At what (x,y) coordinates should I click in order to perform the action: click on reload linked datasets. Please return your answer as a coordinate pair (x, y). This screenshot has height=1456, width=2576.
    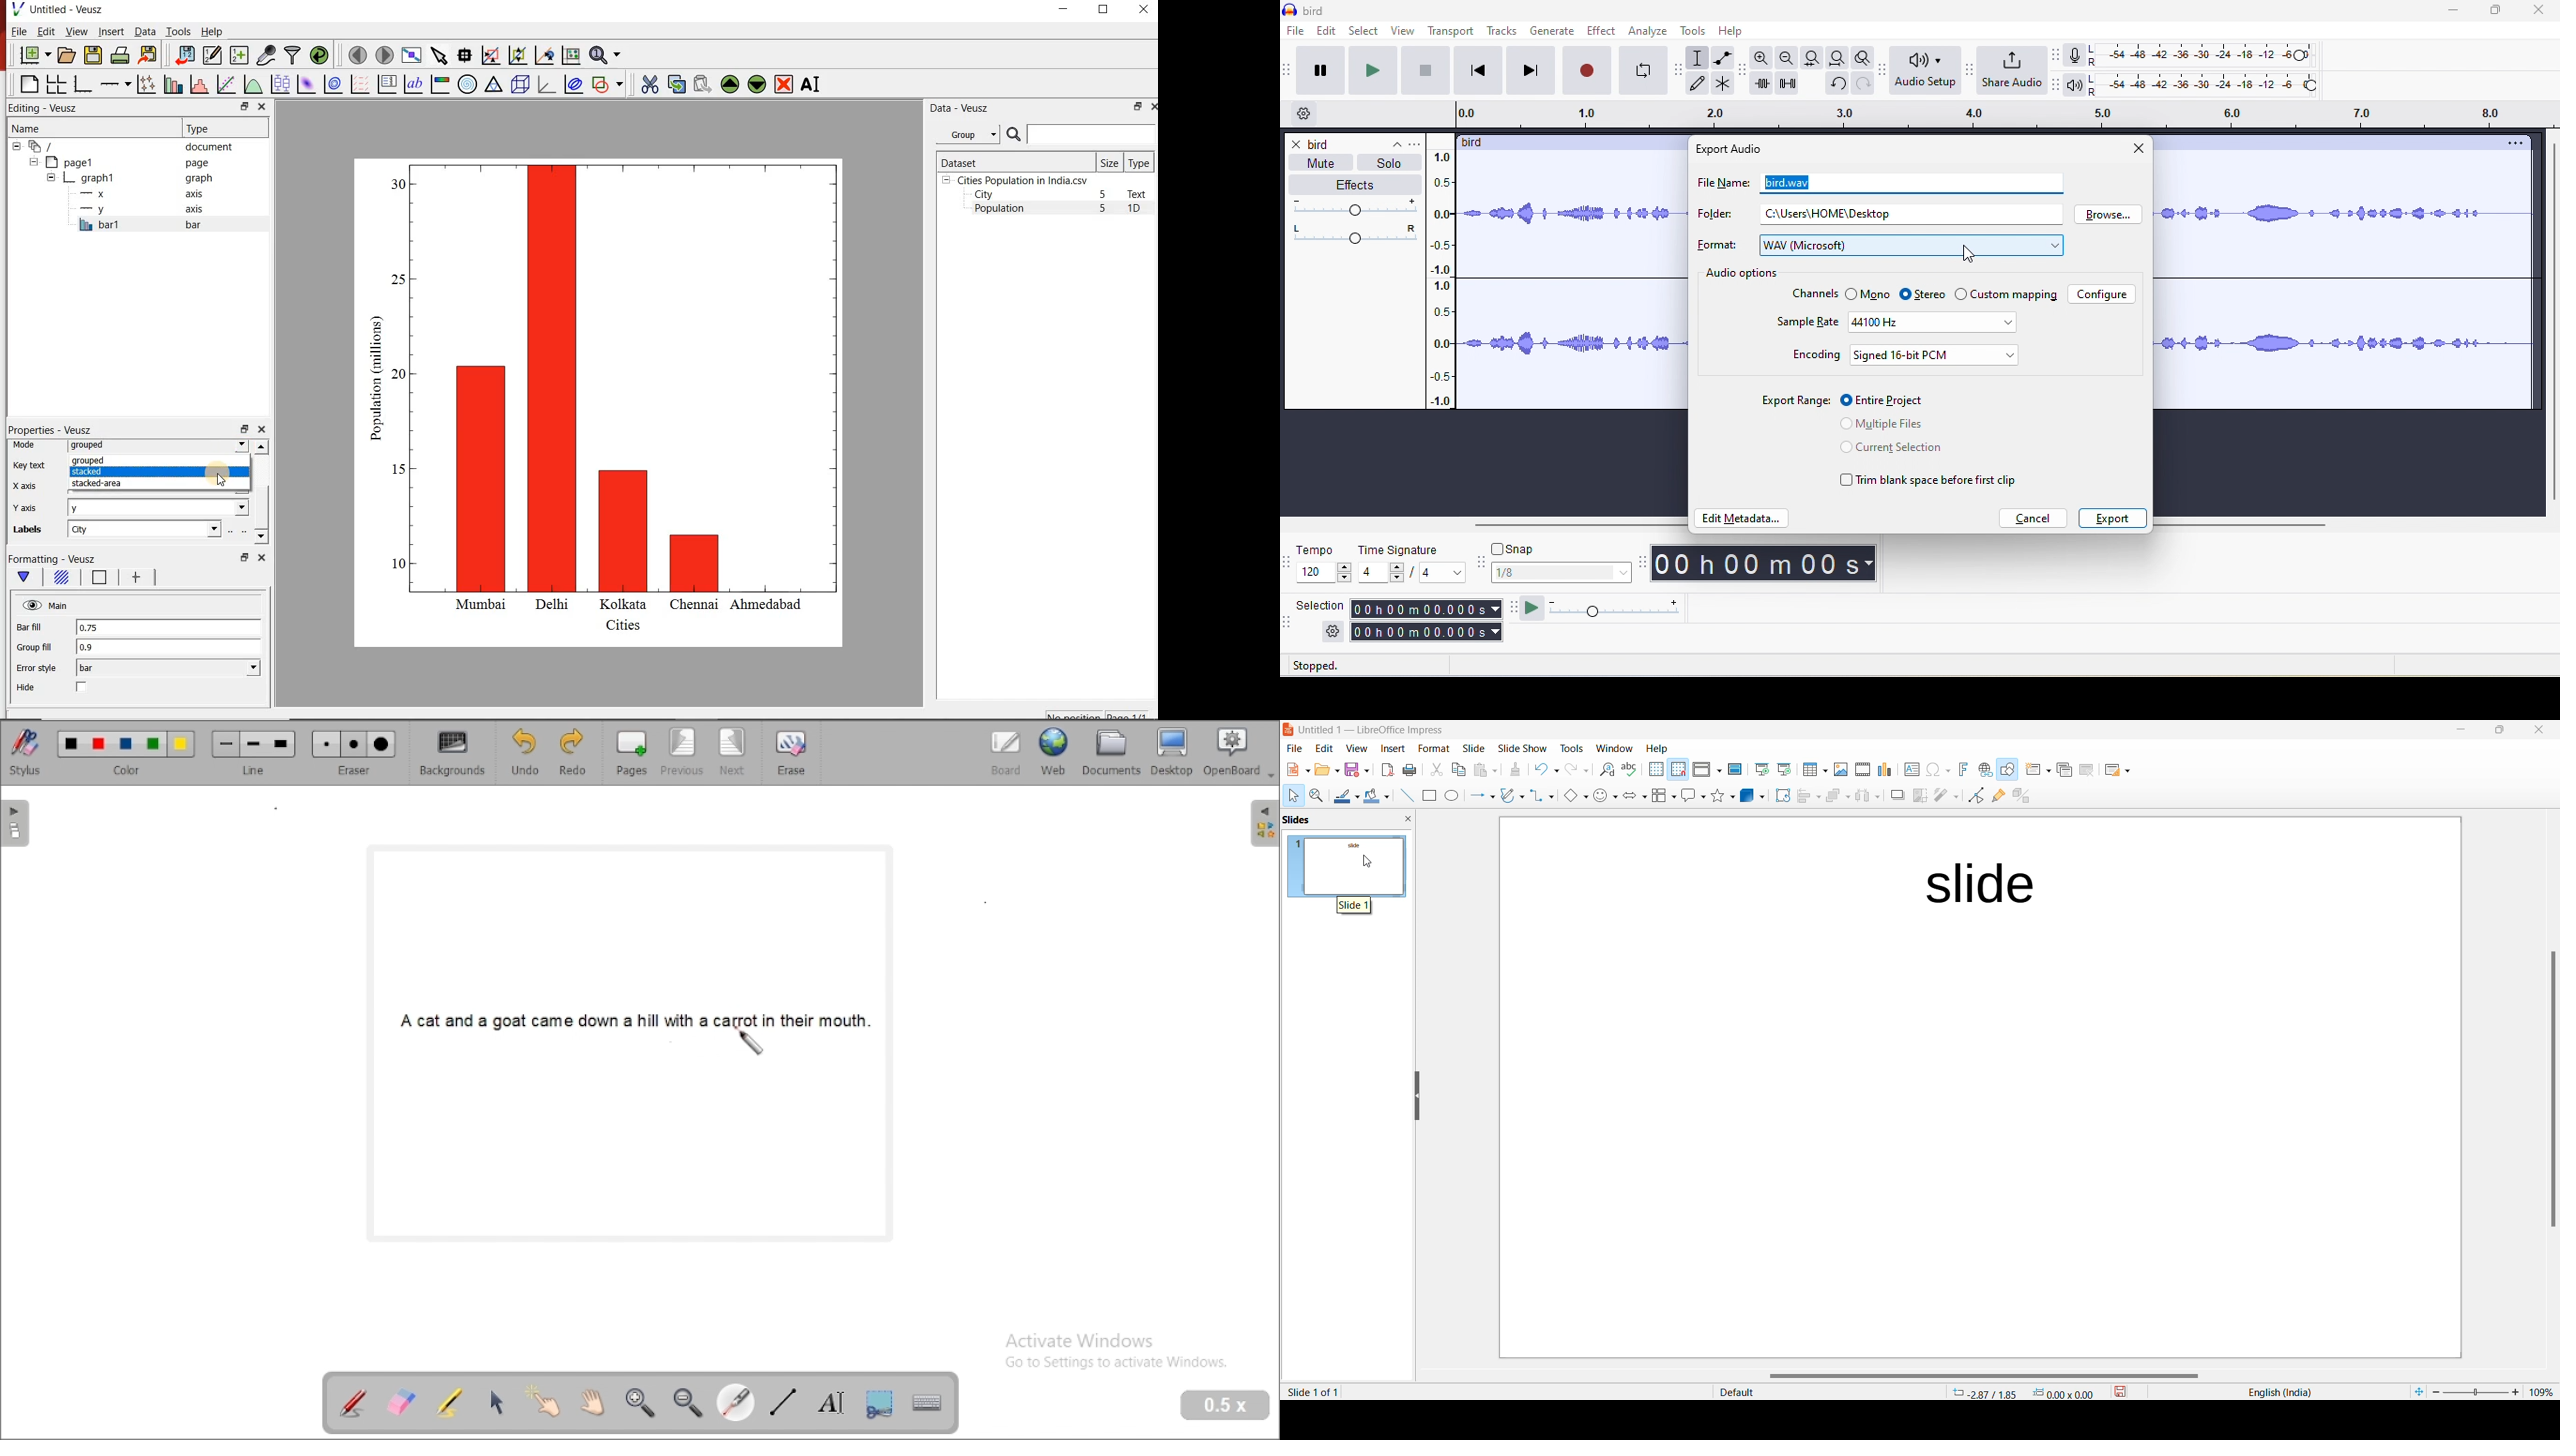
    Looking at the image, I should click on (319, 55).